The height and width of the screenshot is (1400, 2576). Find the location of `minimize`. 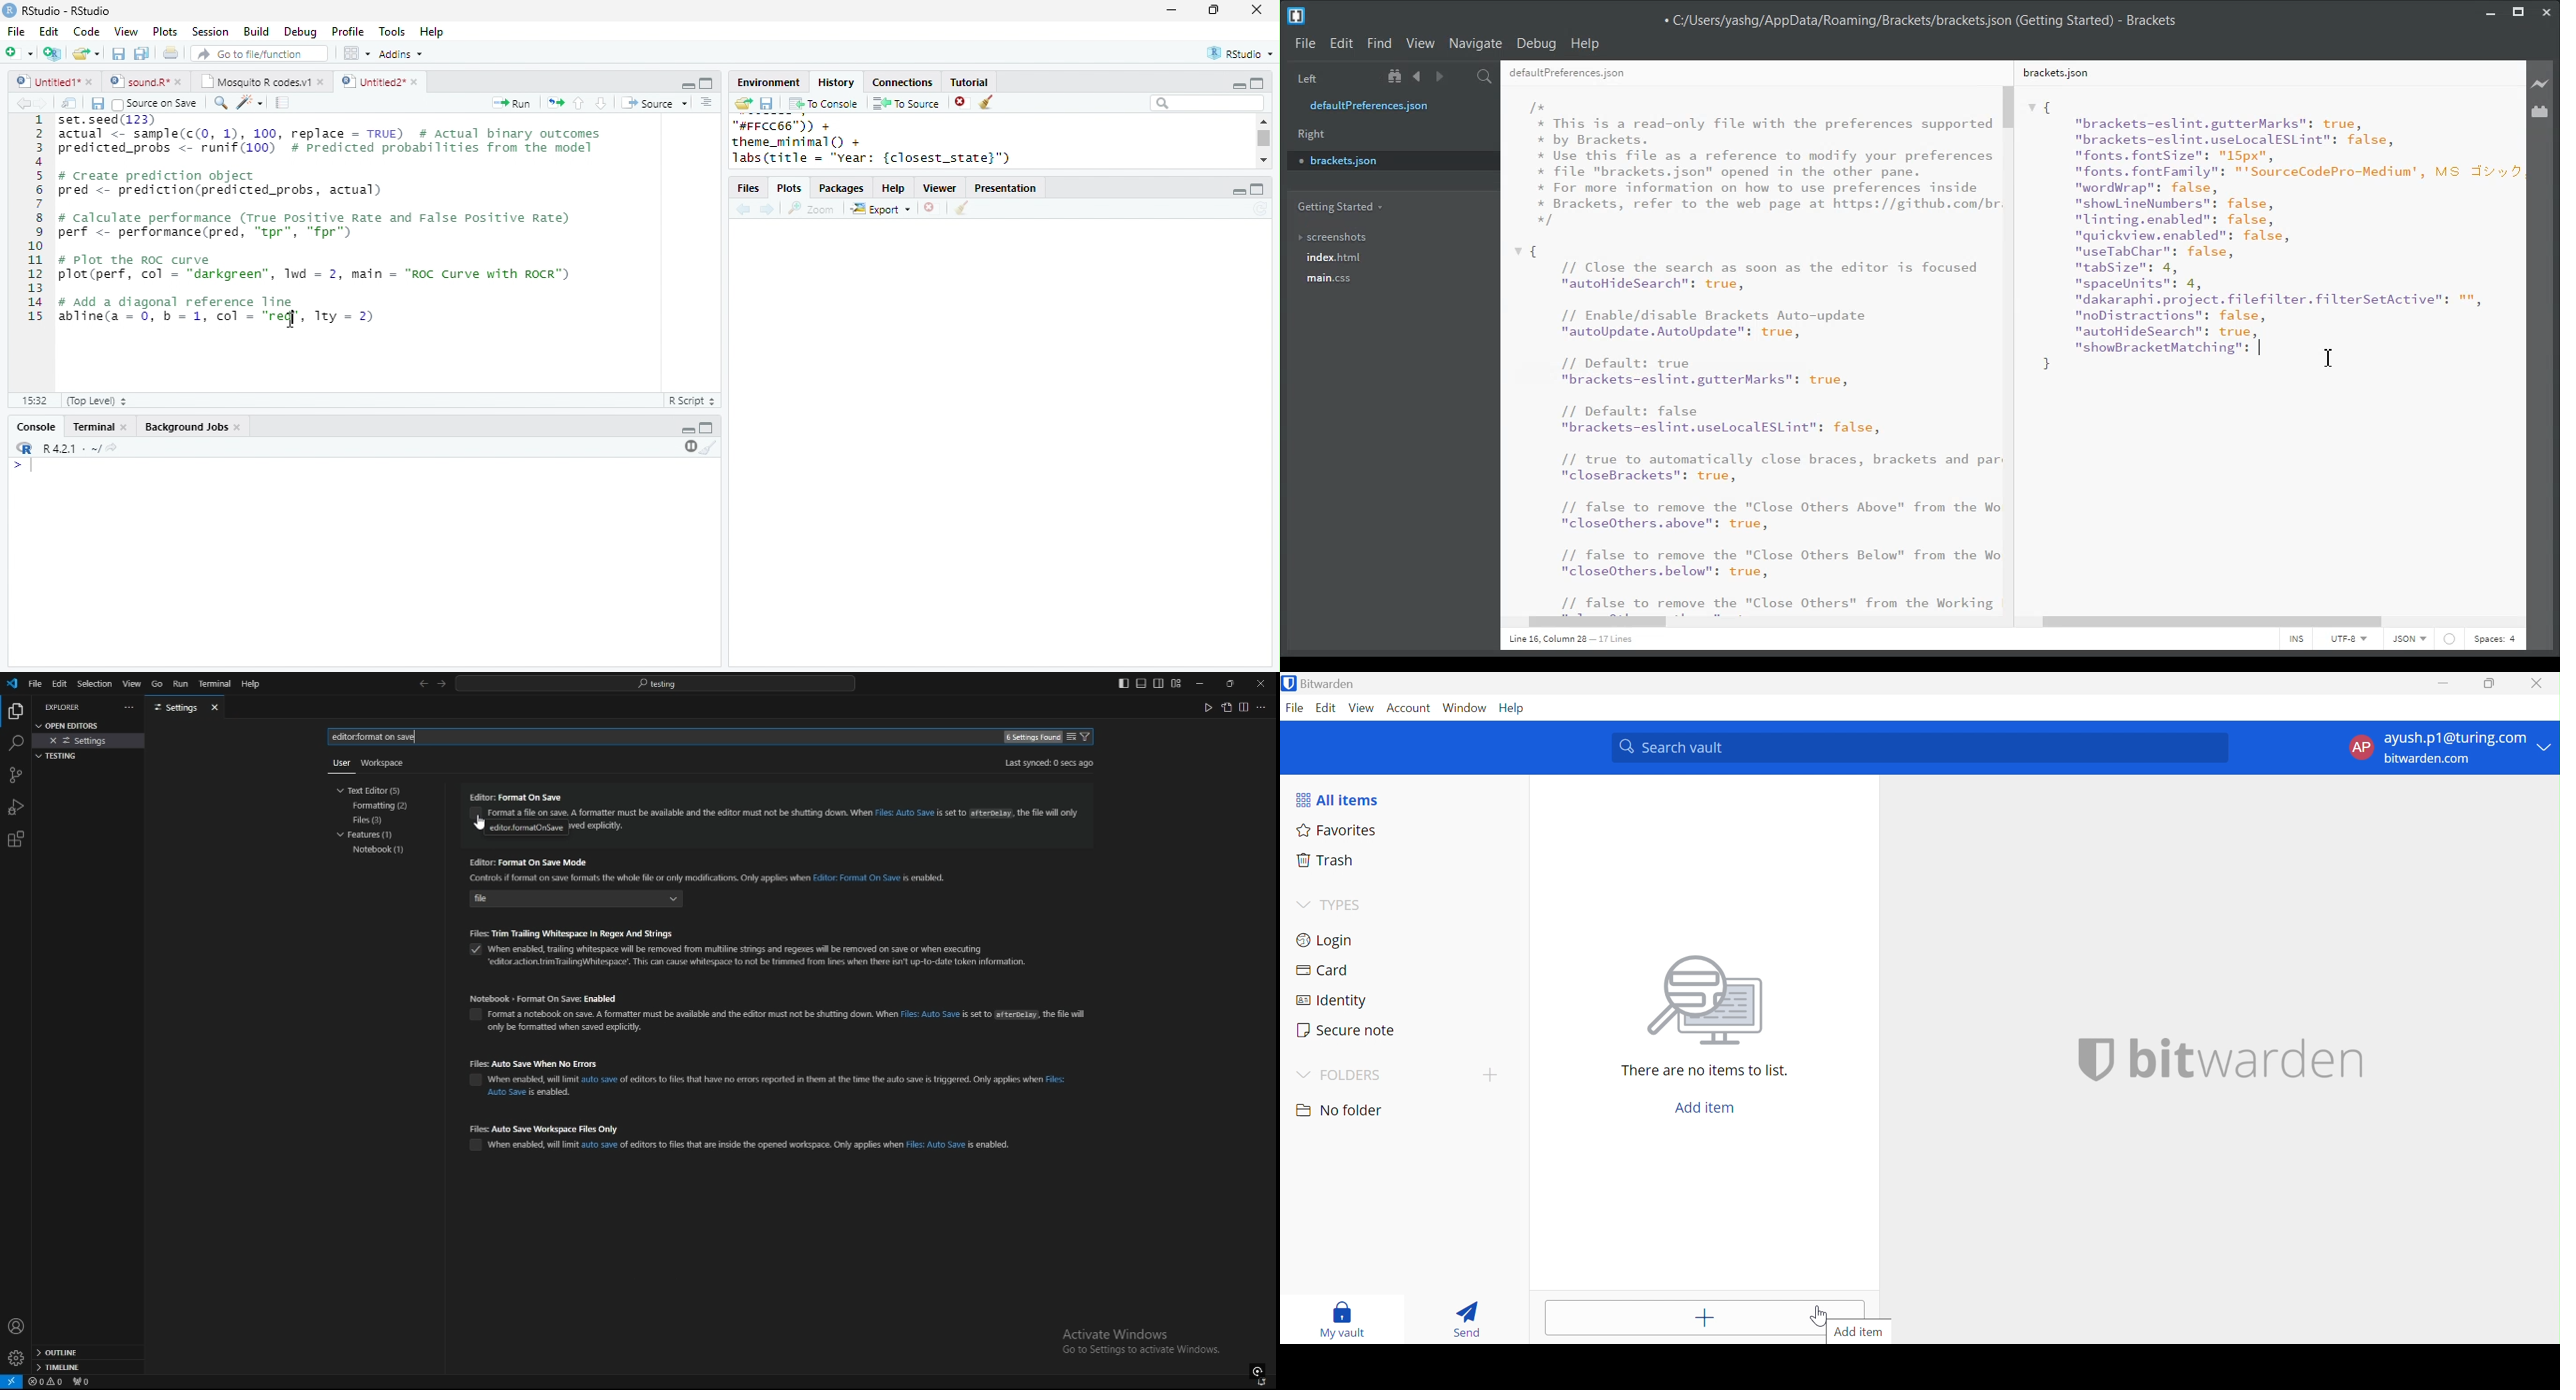

minimize is located at coordinates (1170, 9).